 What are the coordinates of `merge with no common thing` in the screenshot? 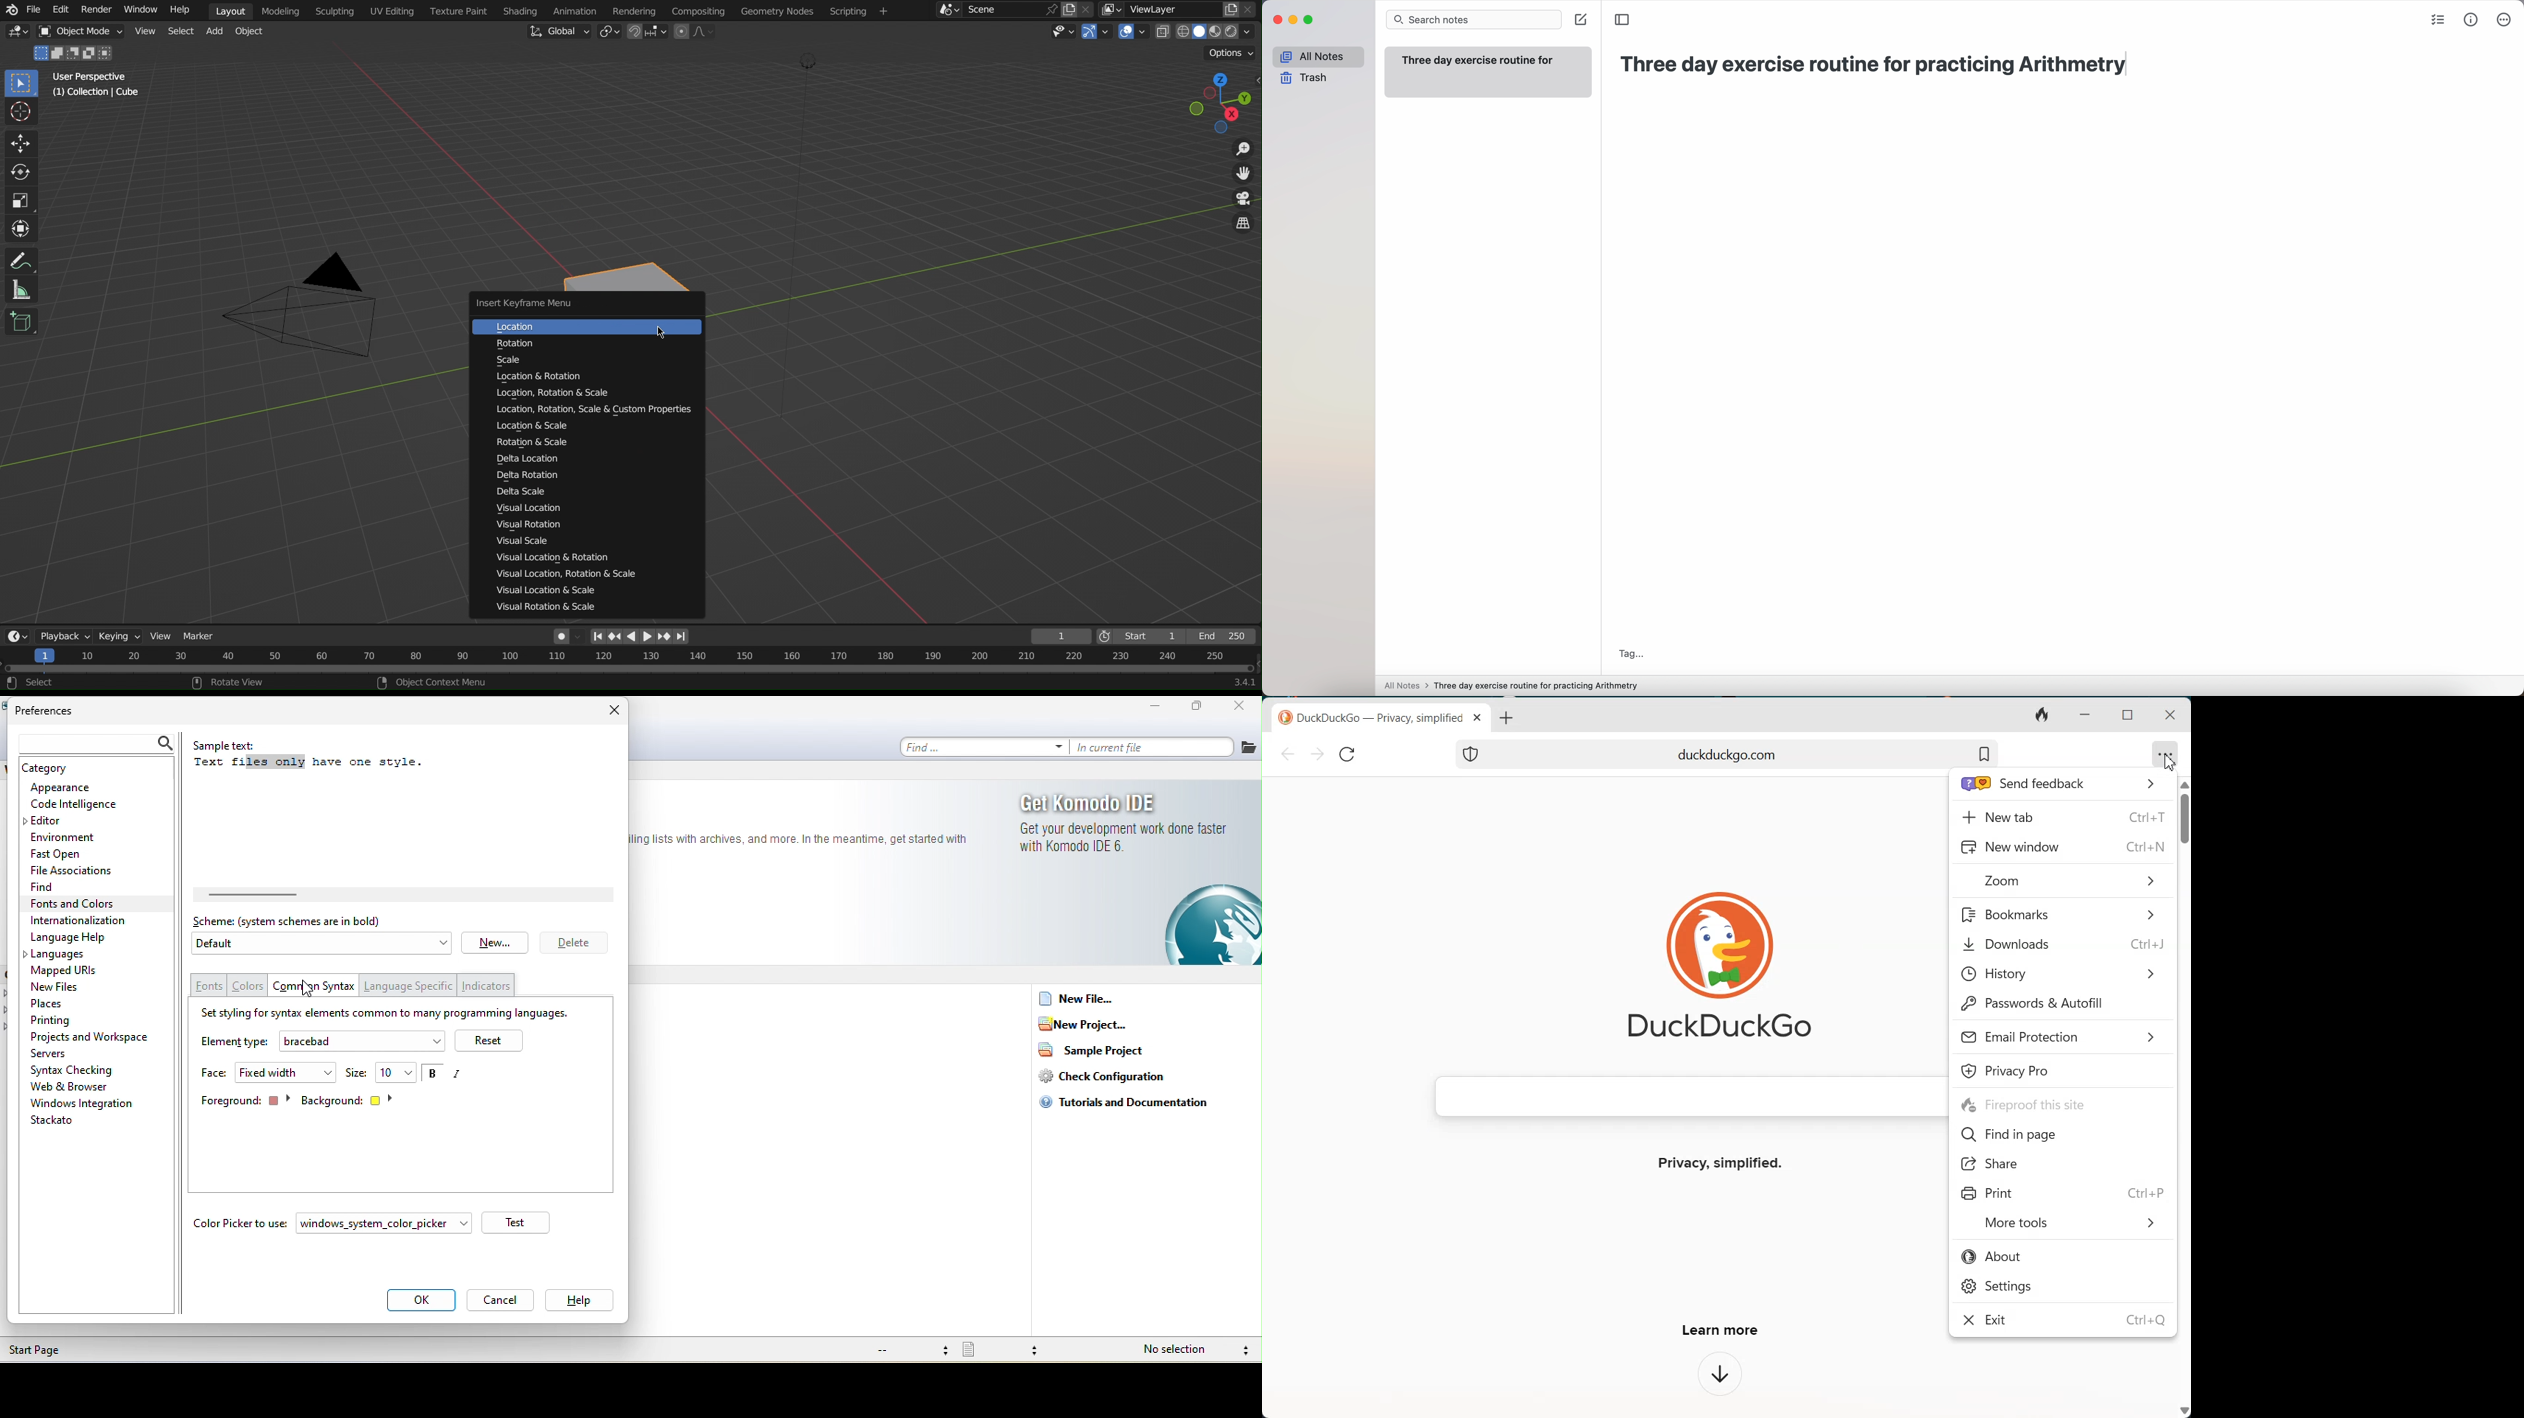 It's located at (92, 53).